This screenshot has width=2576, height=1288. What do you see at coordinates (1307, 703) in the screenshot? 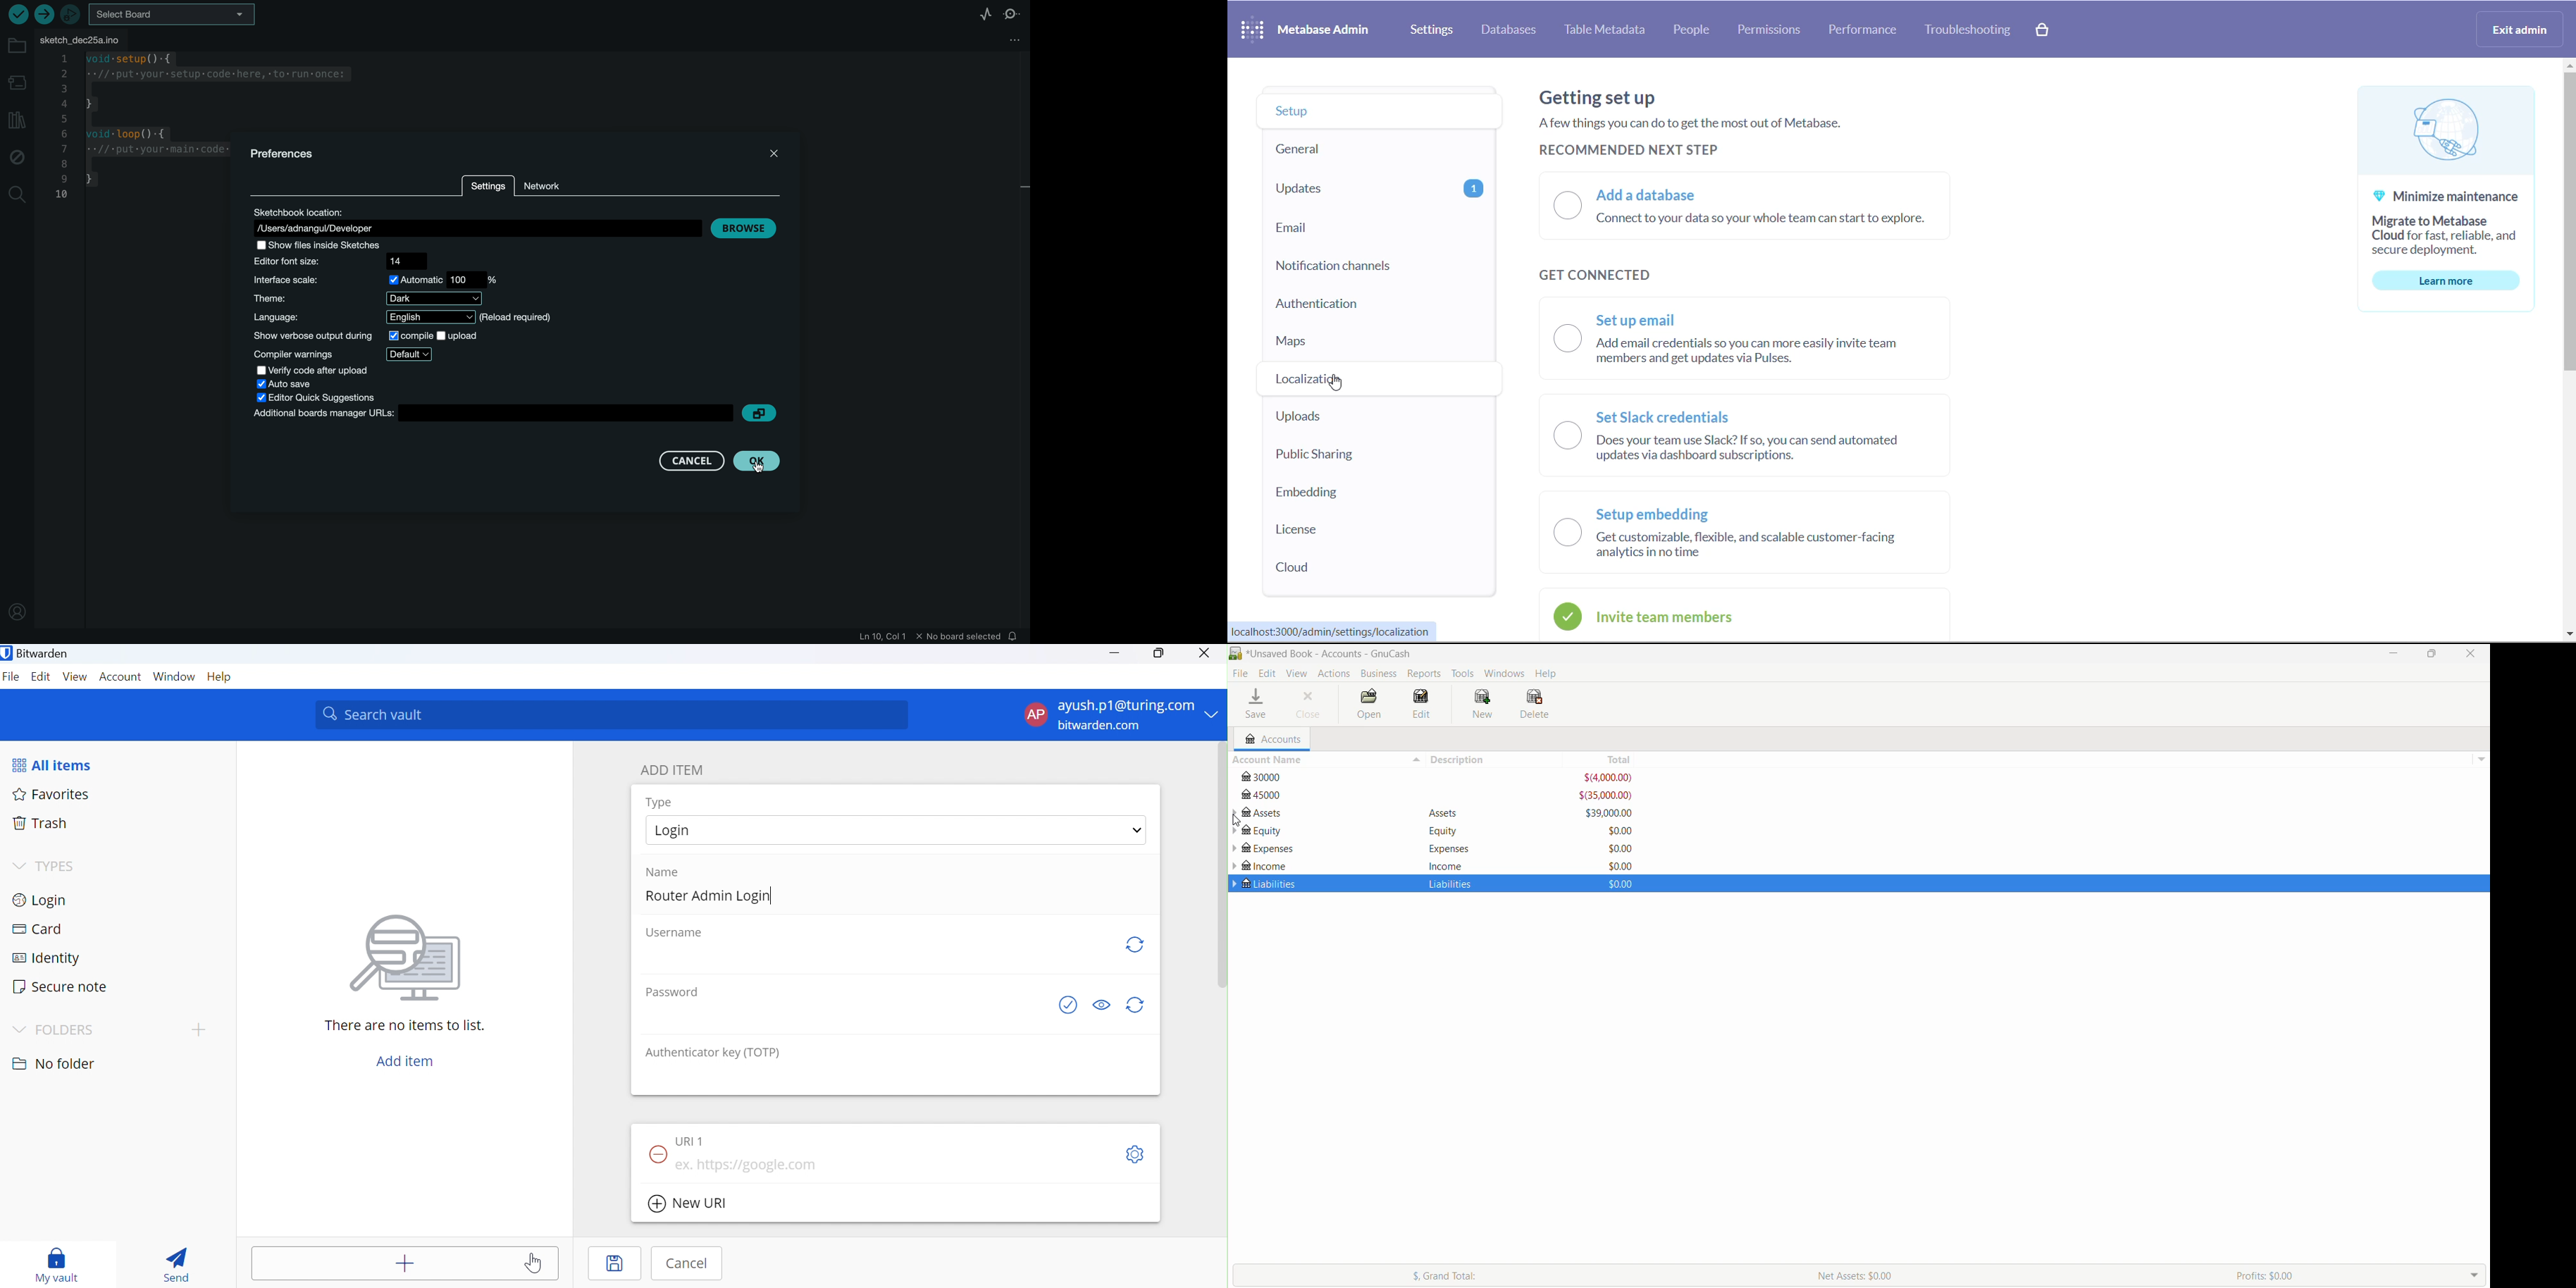
I see `Close` at bounding box center [1307, 703].